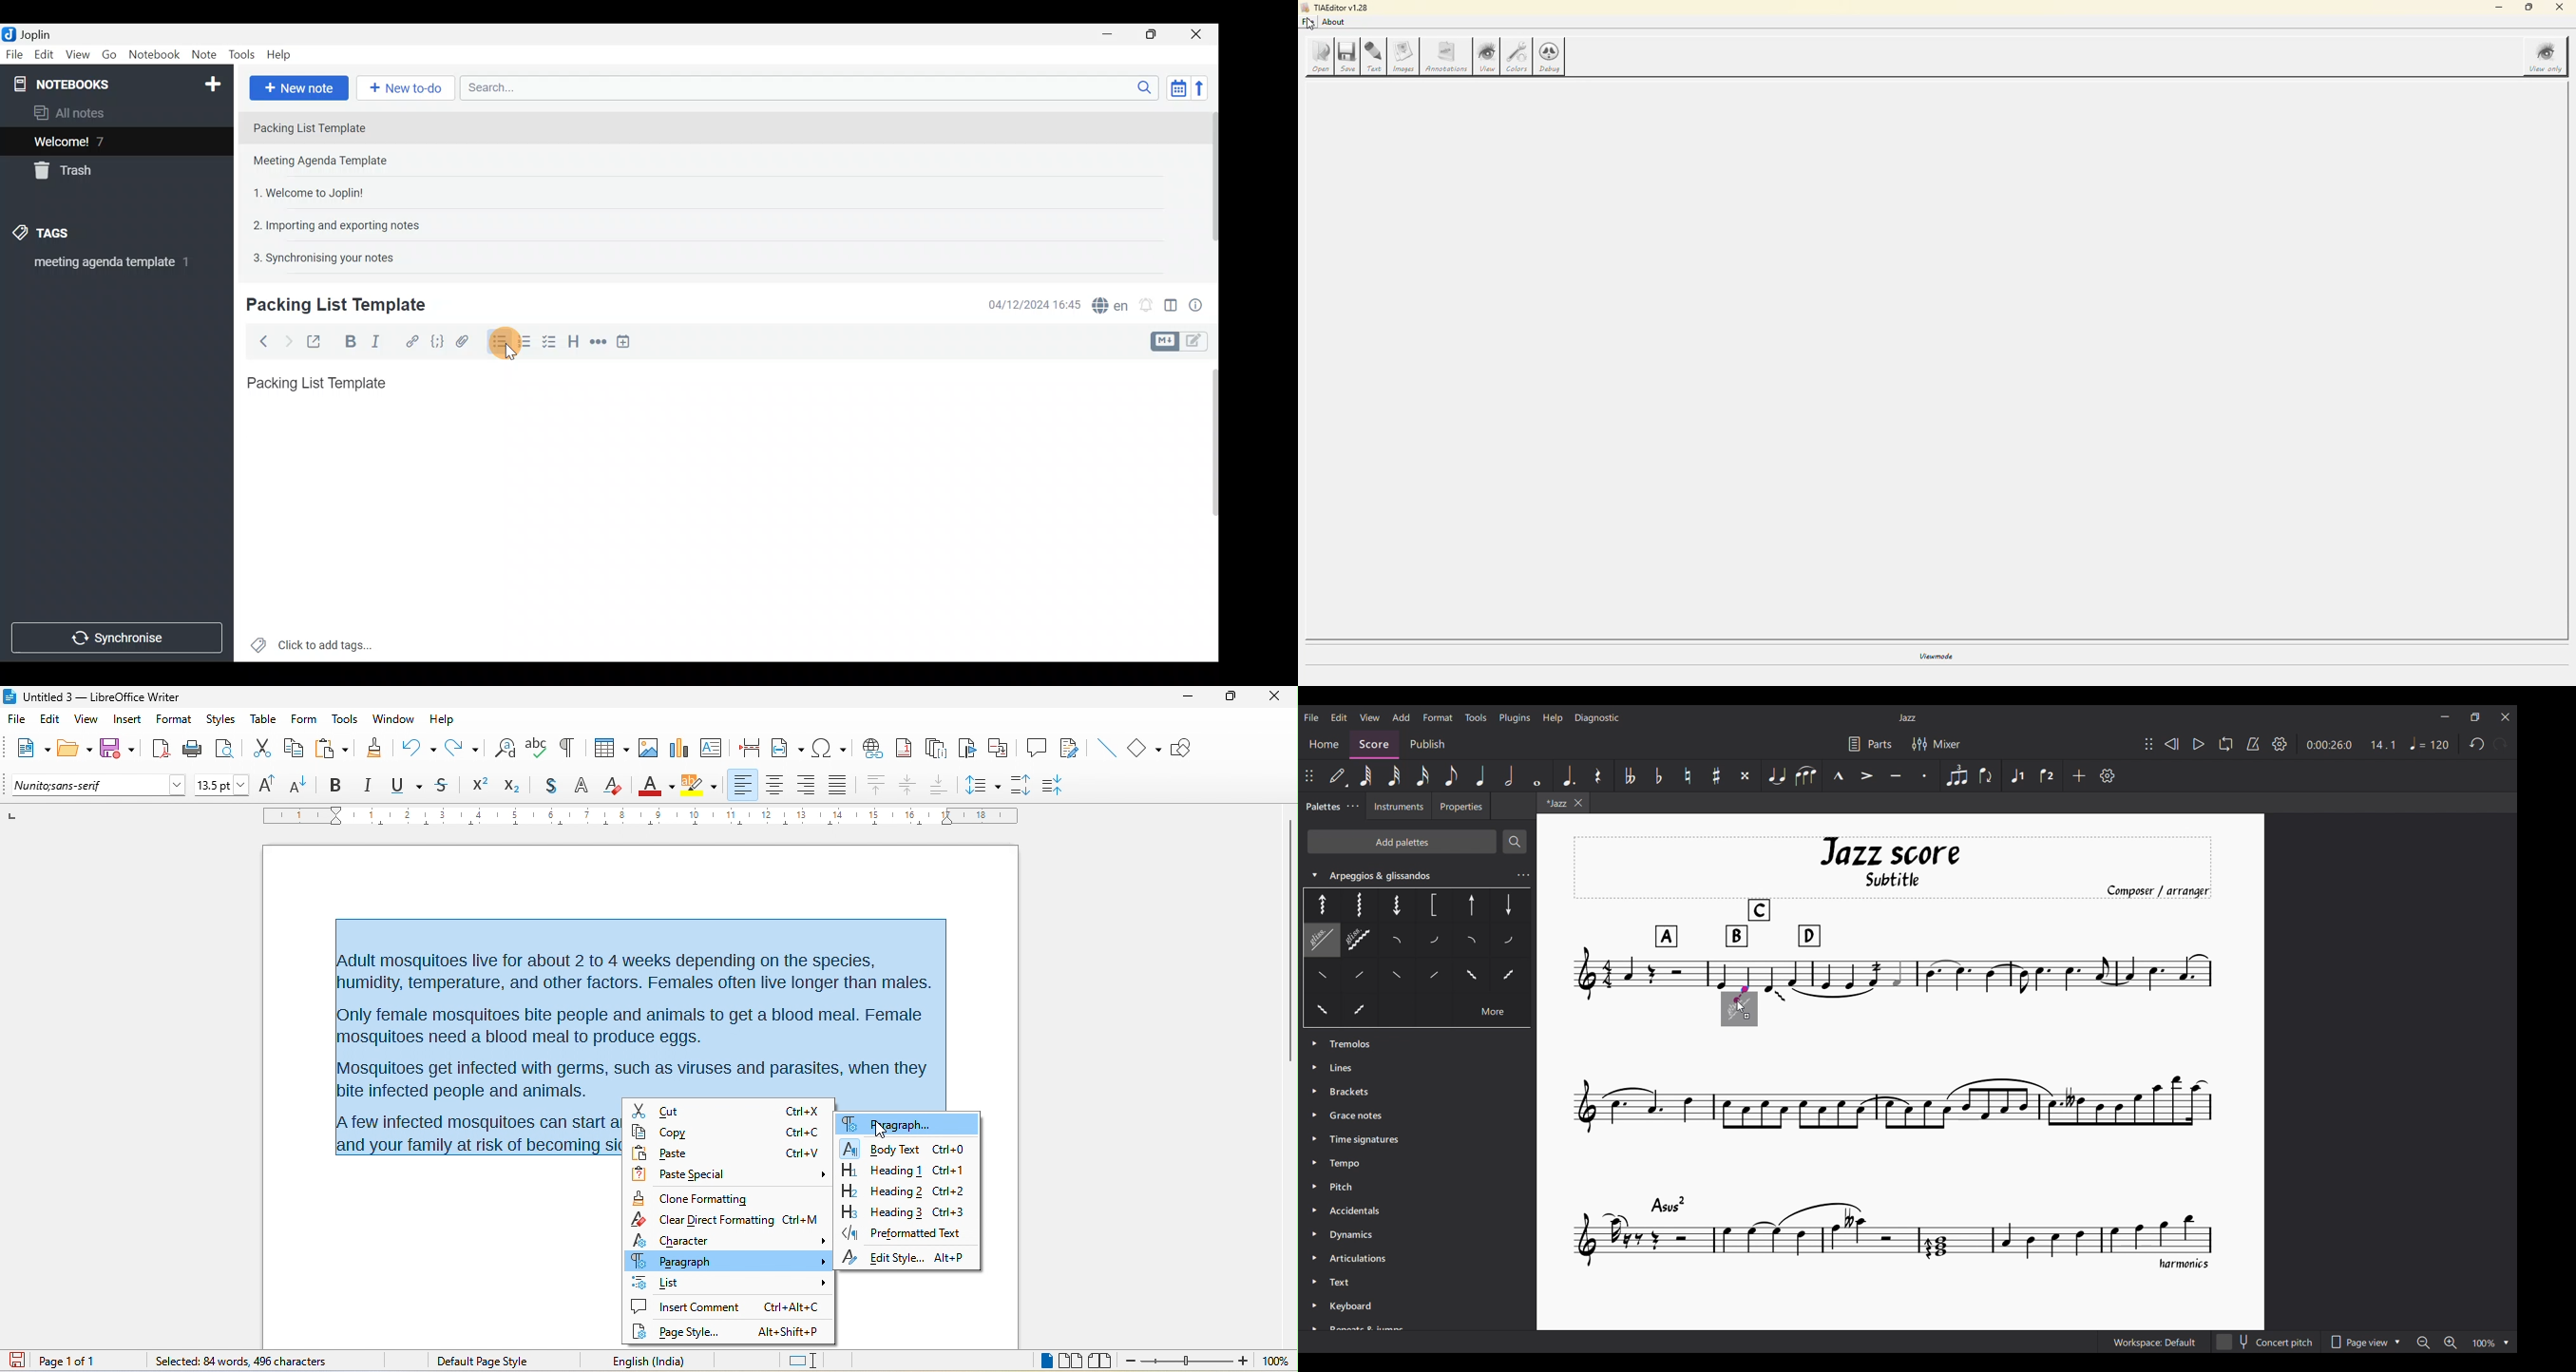 This screenshot has width=2576, height=1372. Describe the element at coordinates (804, 1133) in the screenshot. I see `shortcut key` at that location.